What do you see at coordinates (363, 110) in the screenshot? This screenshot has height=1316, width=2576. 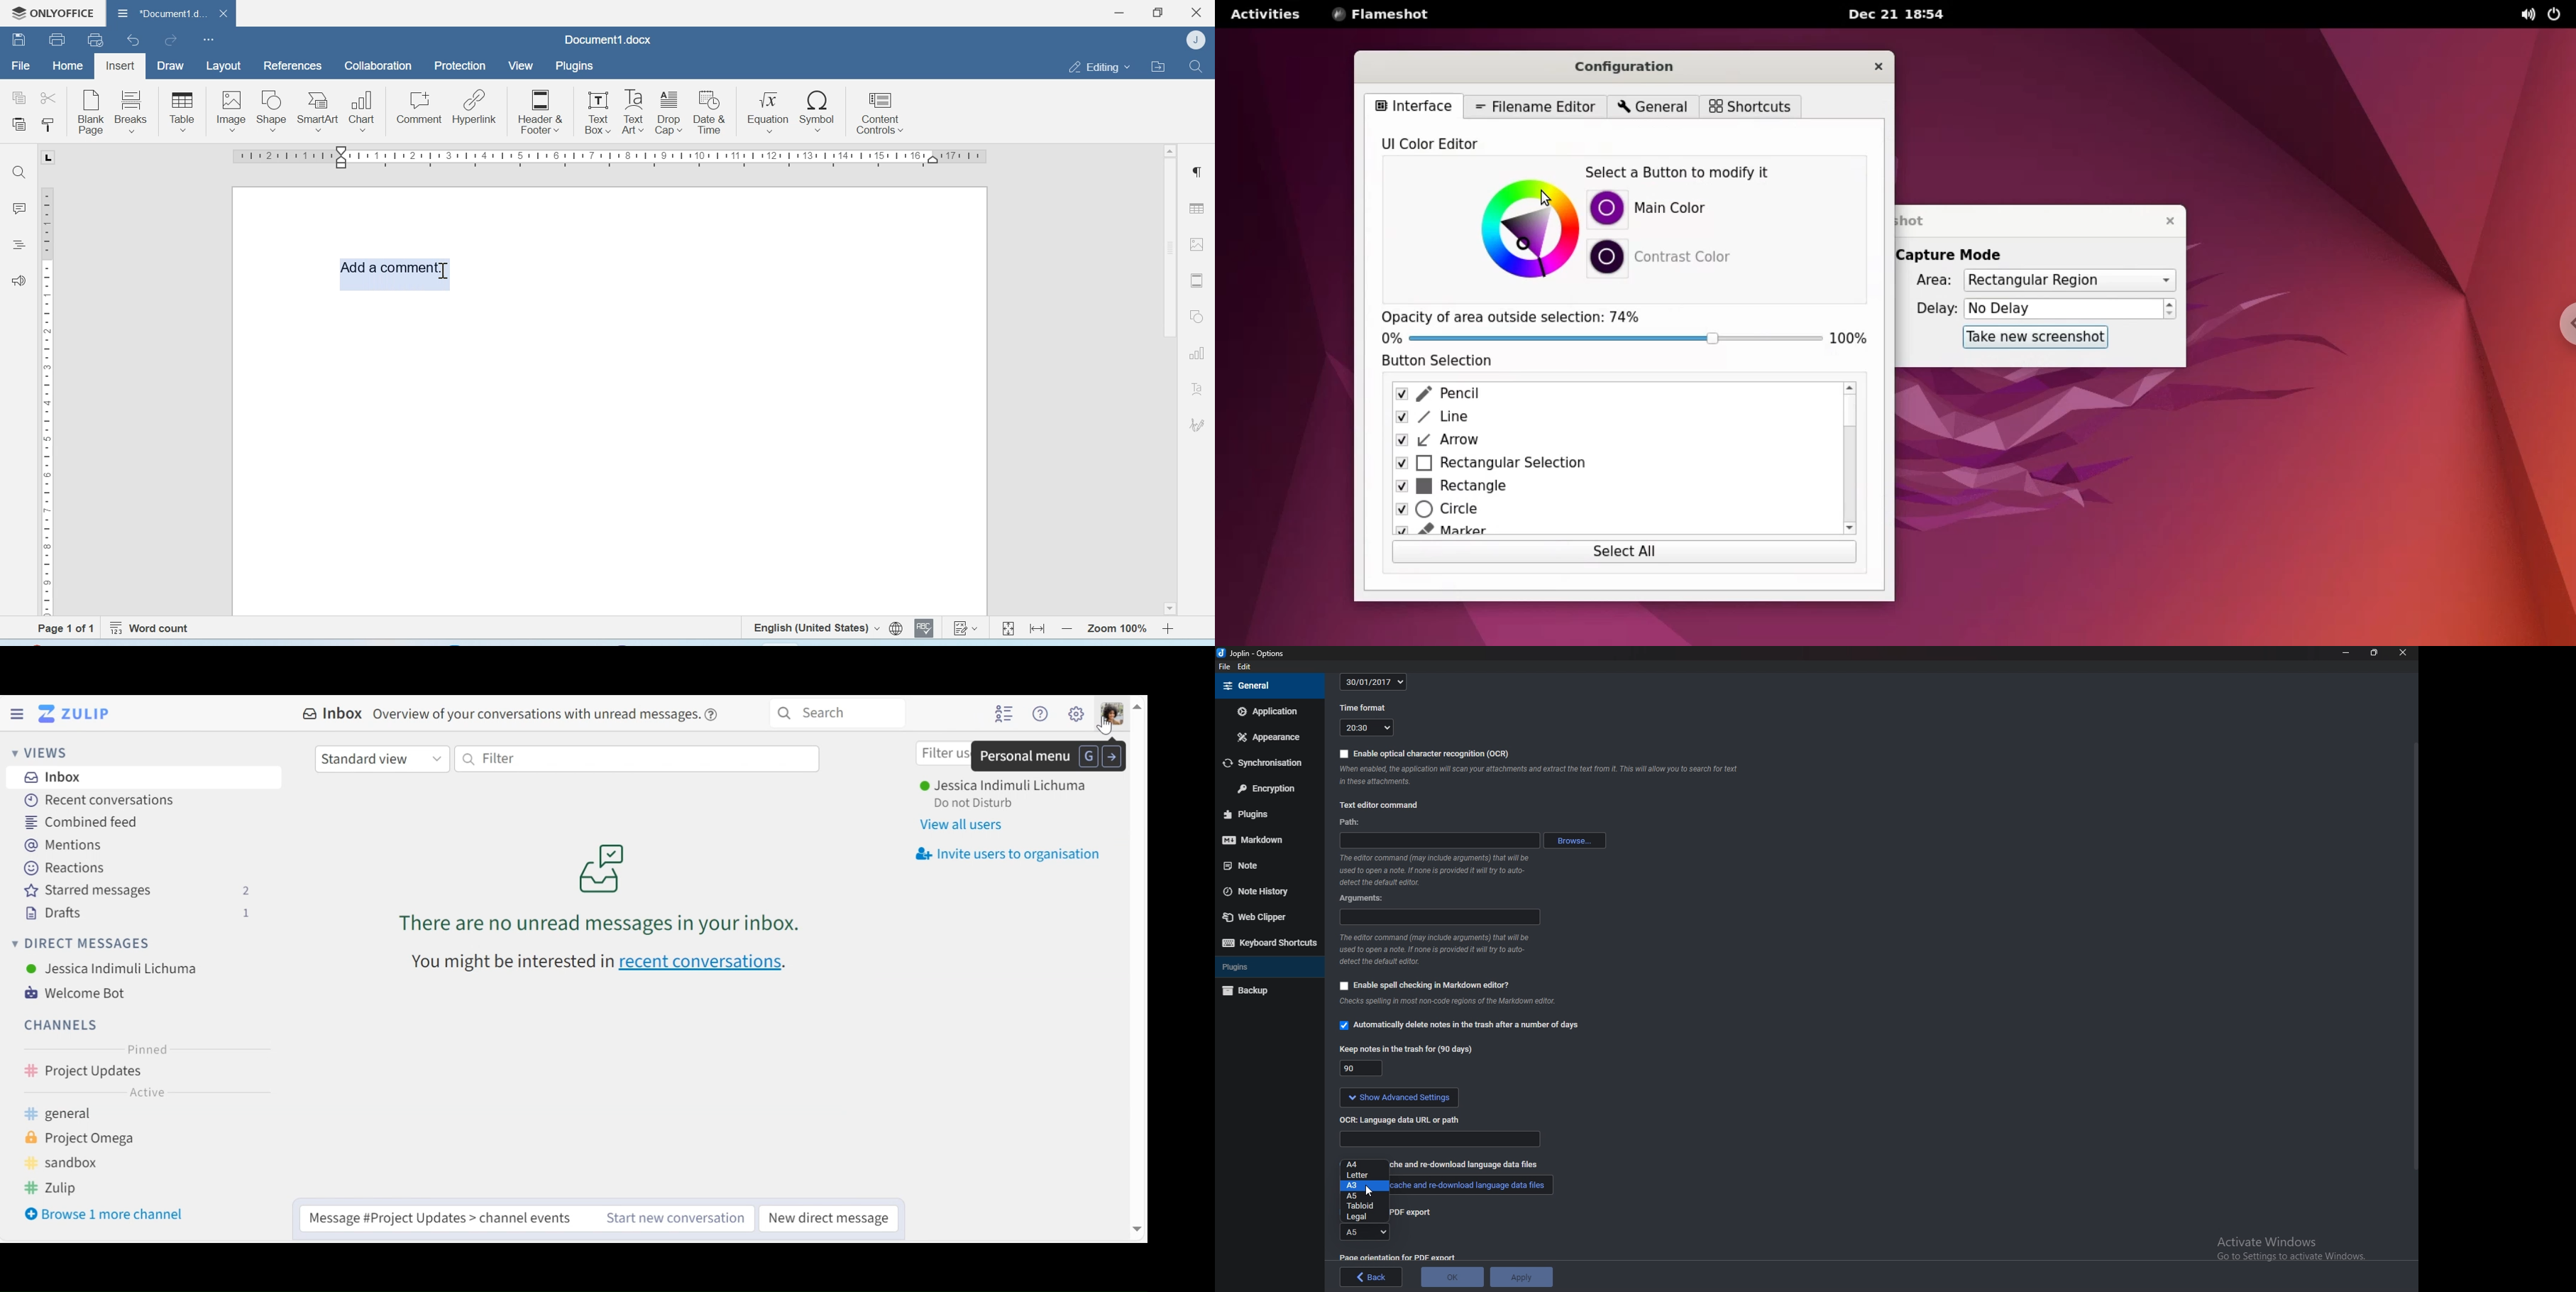 I see `Chart` at bounding box center [363, 110].